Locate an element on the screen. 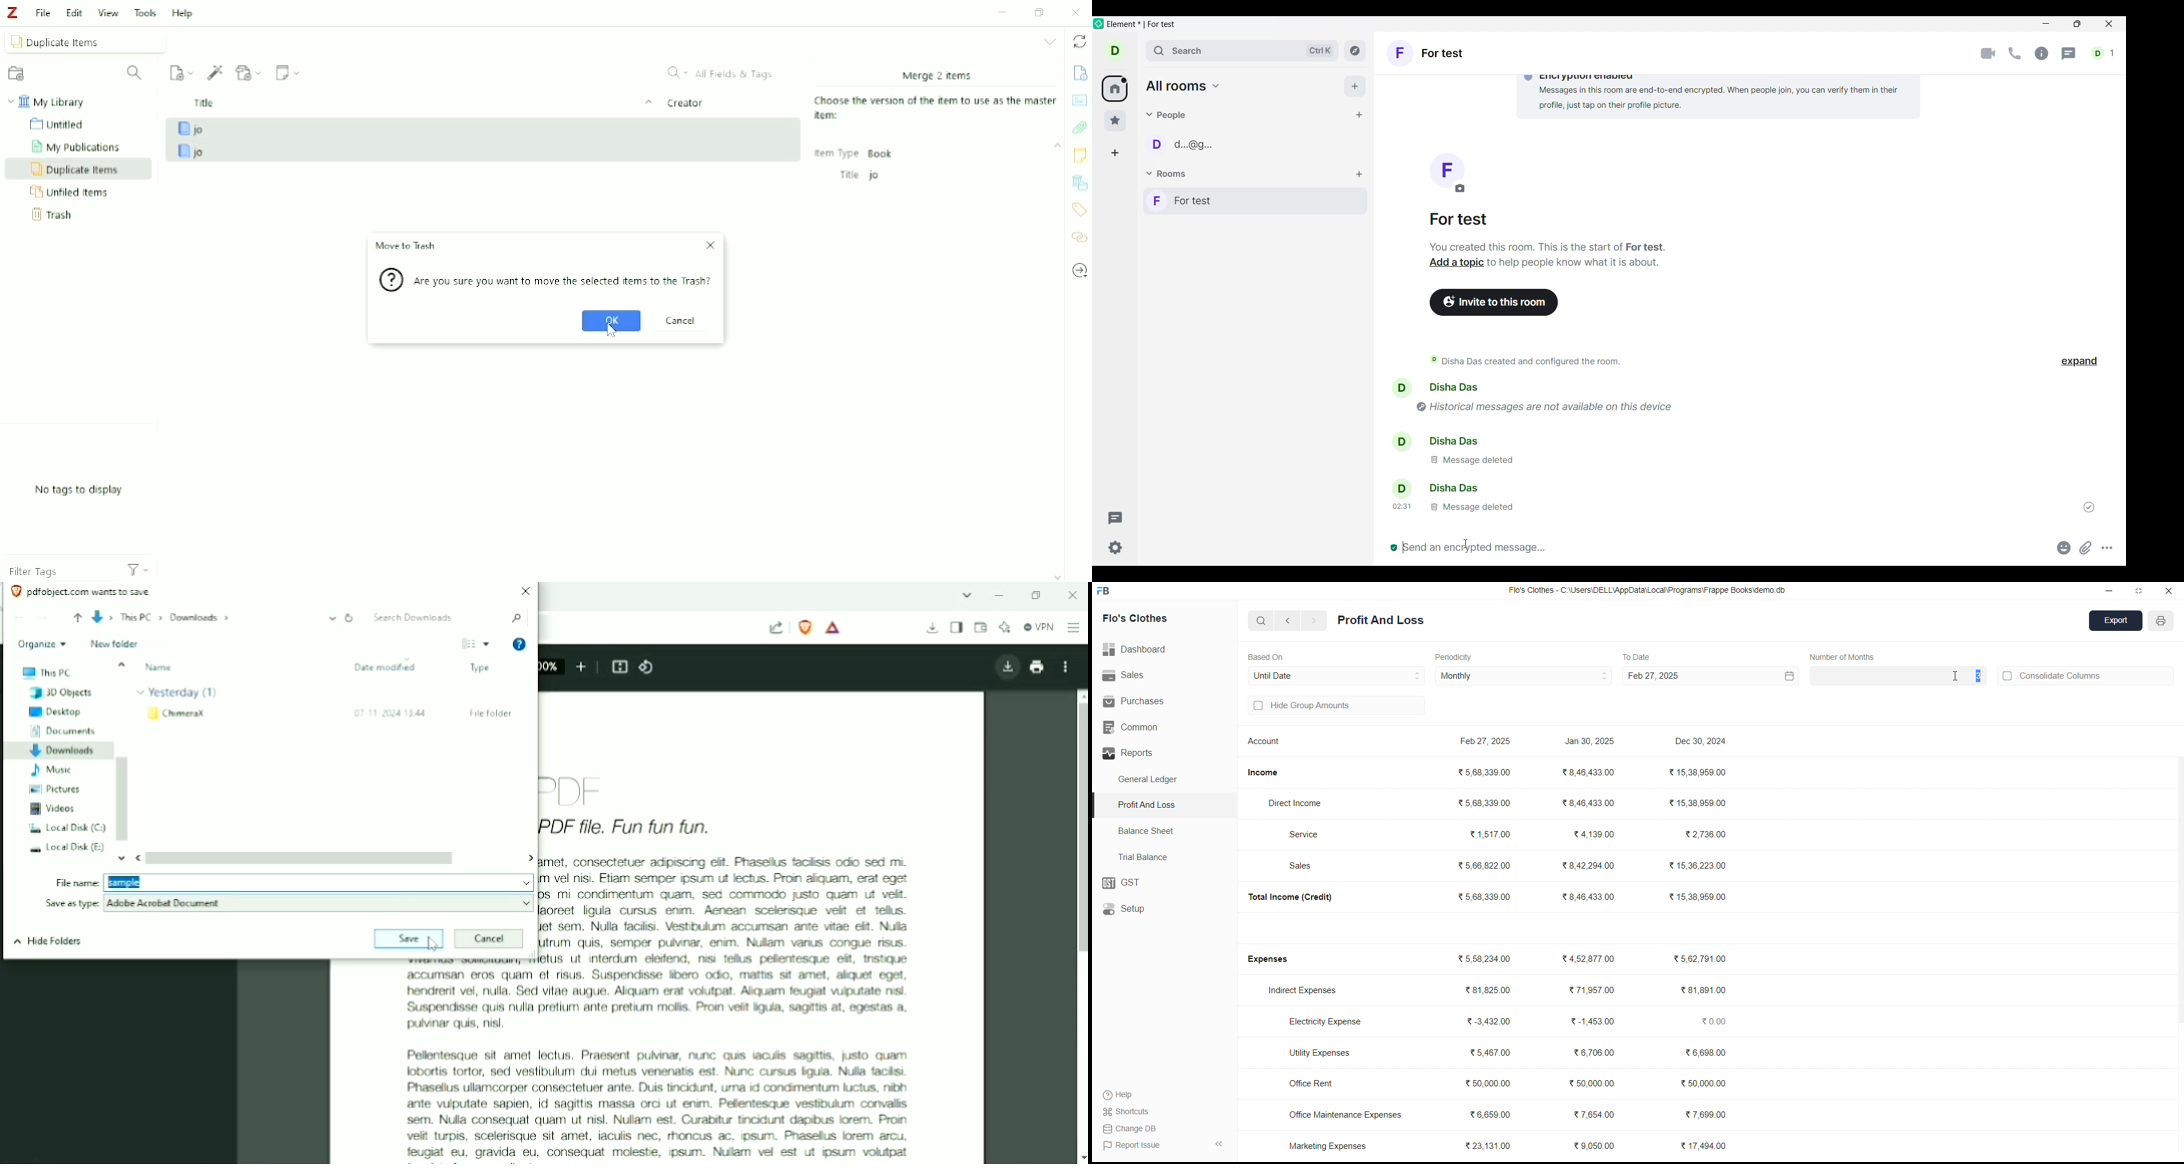  Rotate Counterclockwise is located at coordinates (648, 667).